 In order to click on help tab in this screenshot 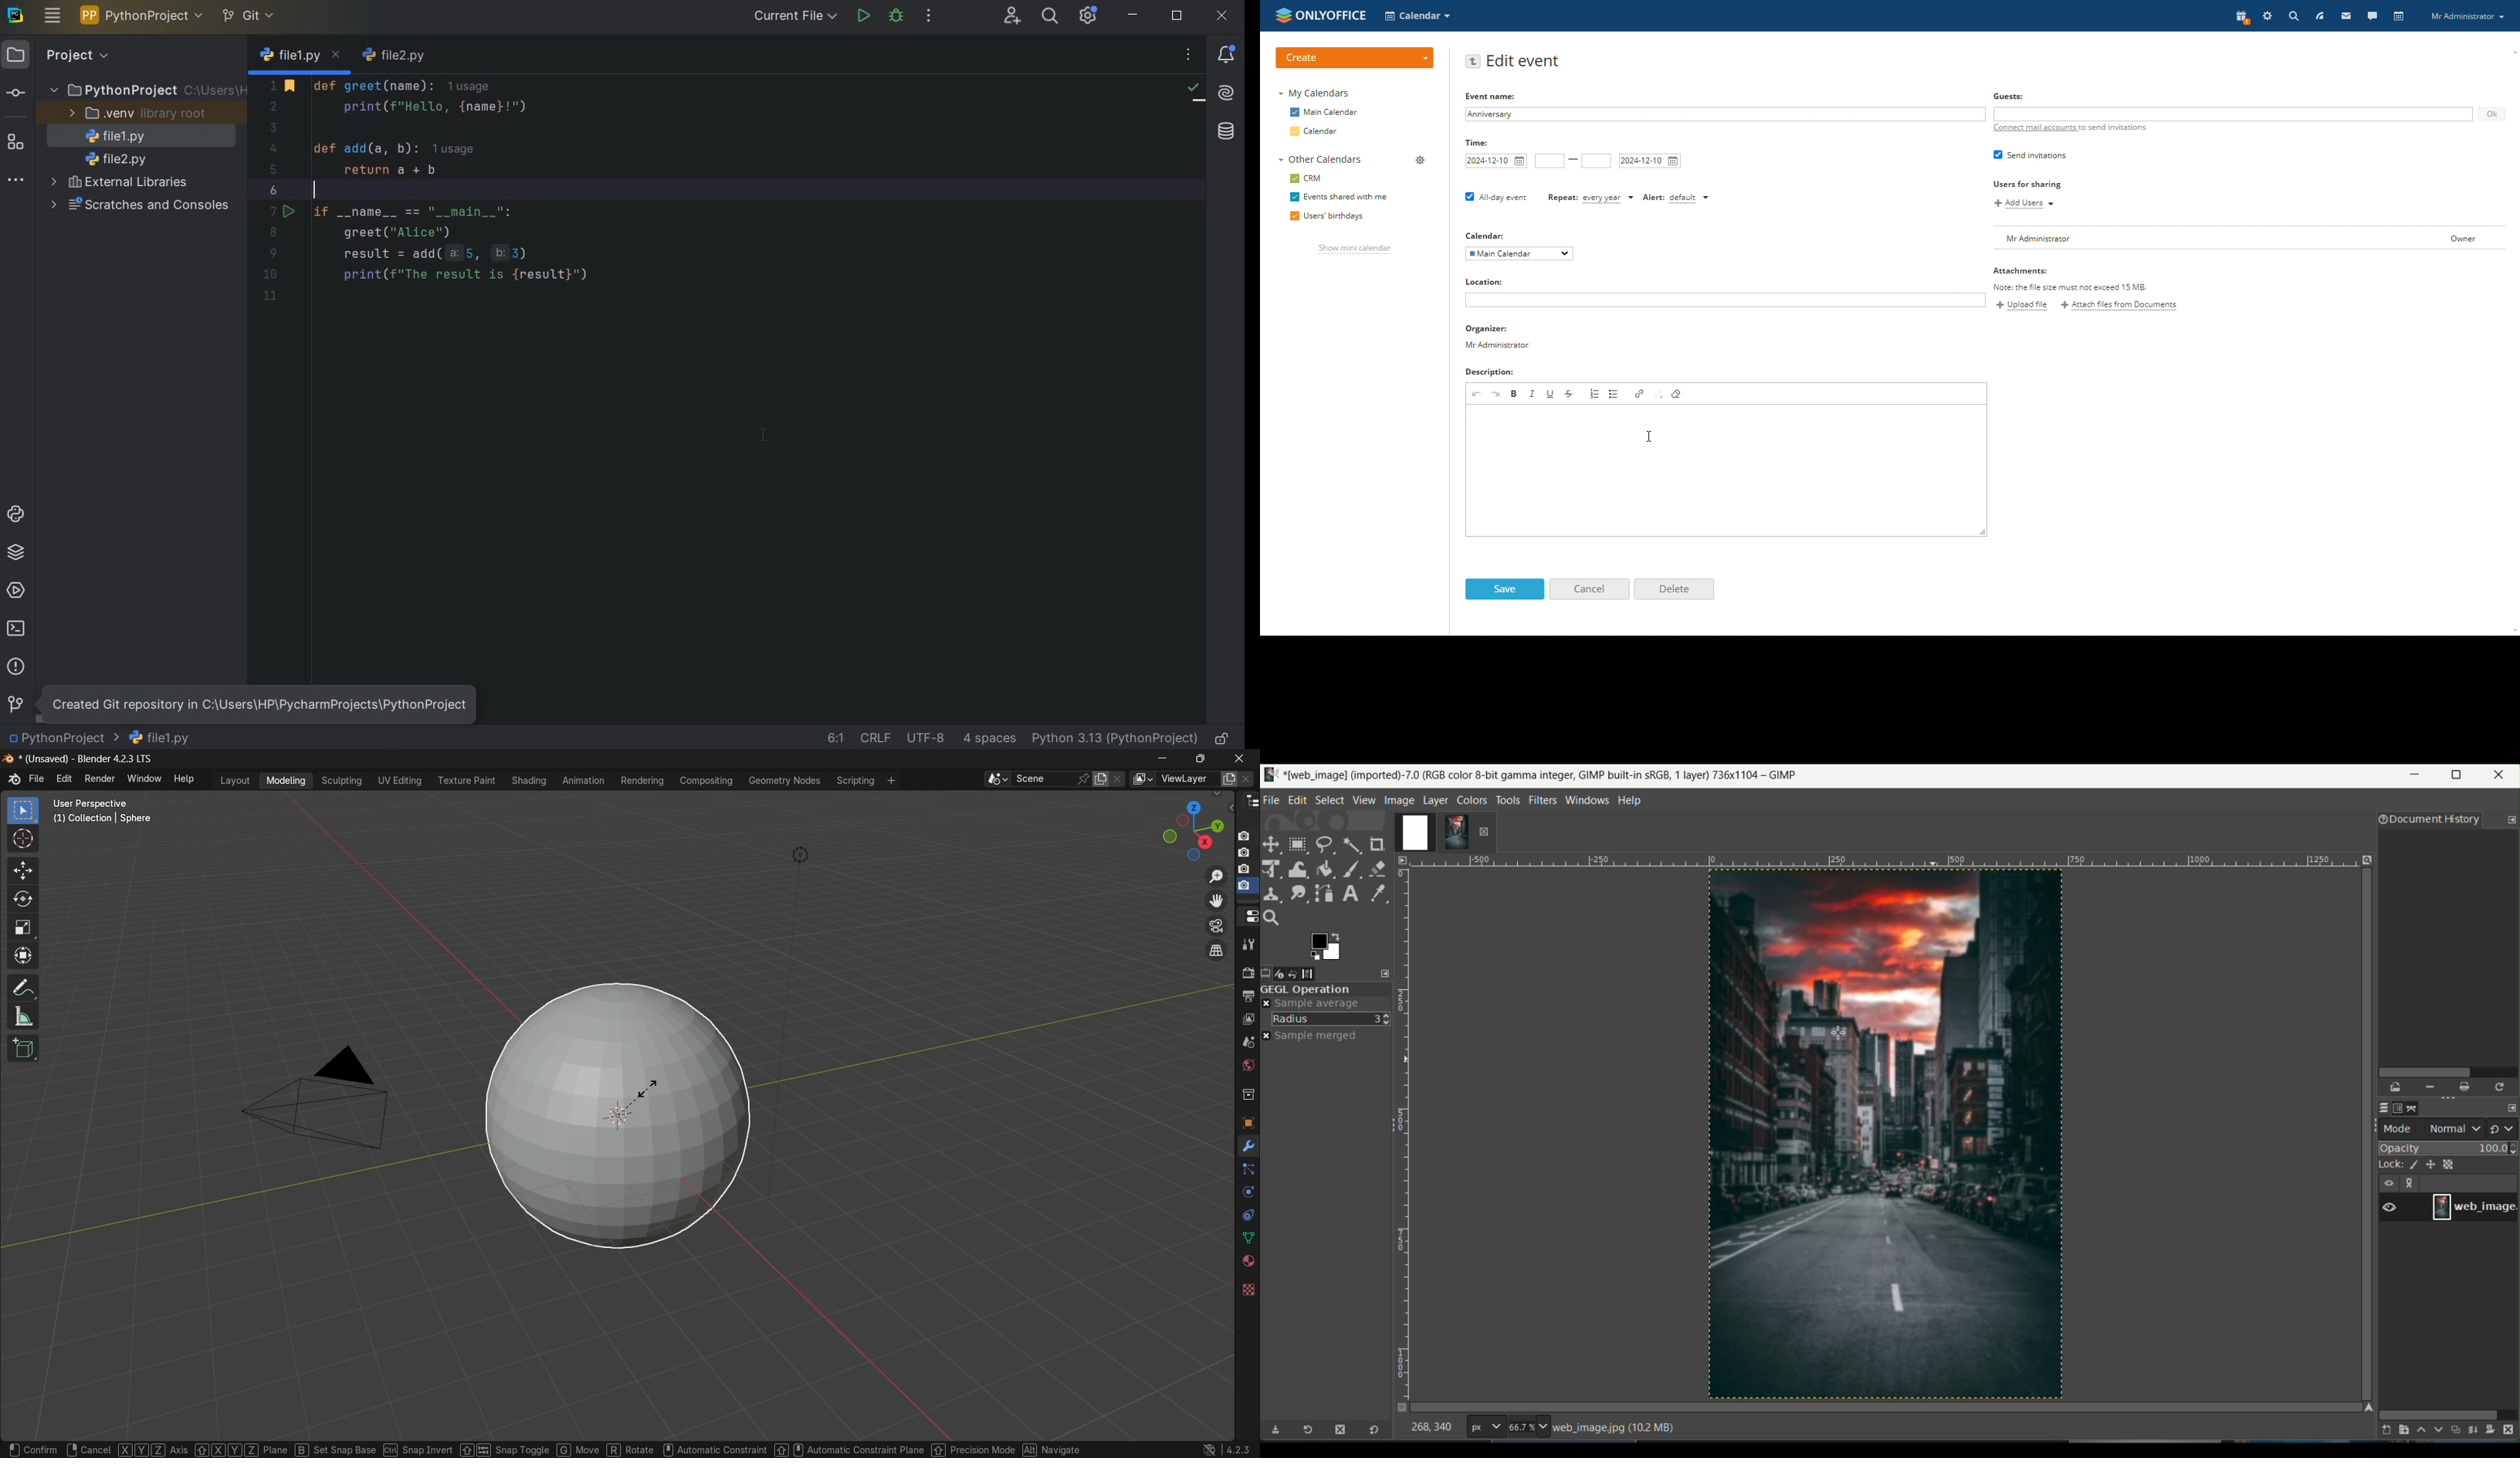, I will do `click(1630, 800)`.